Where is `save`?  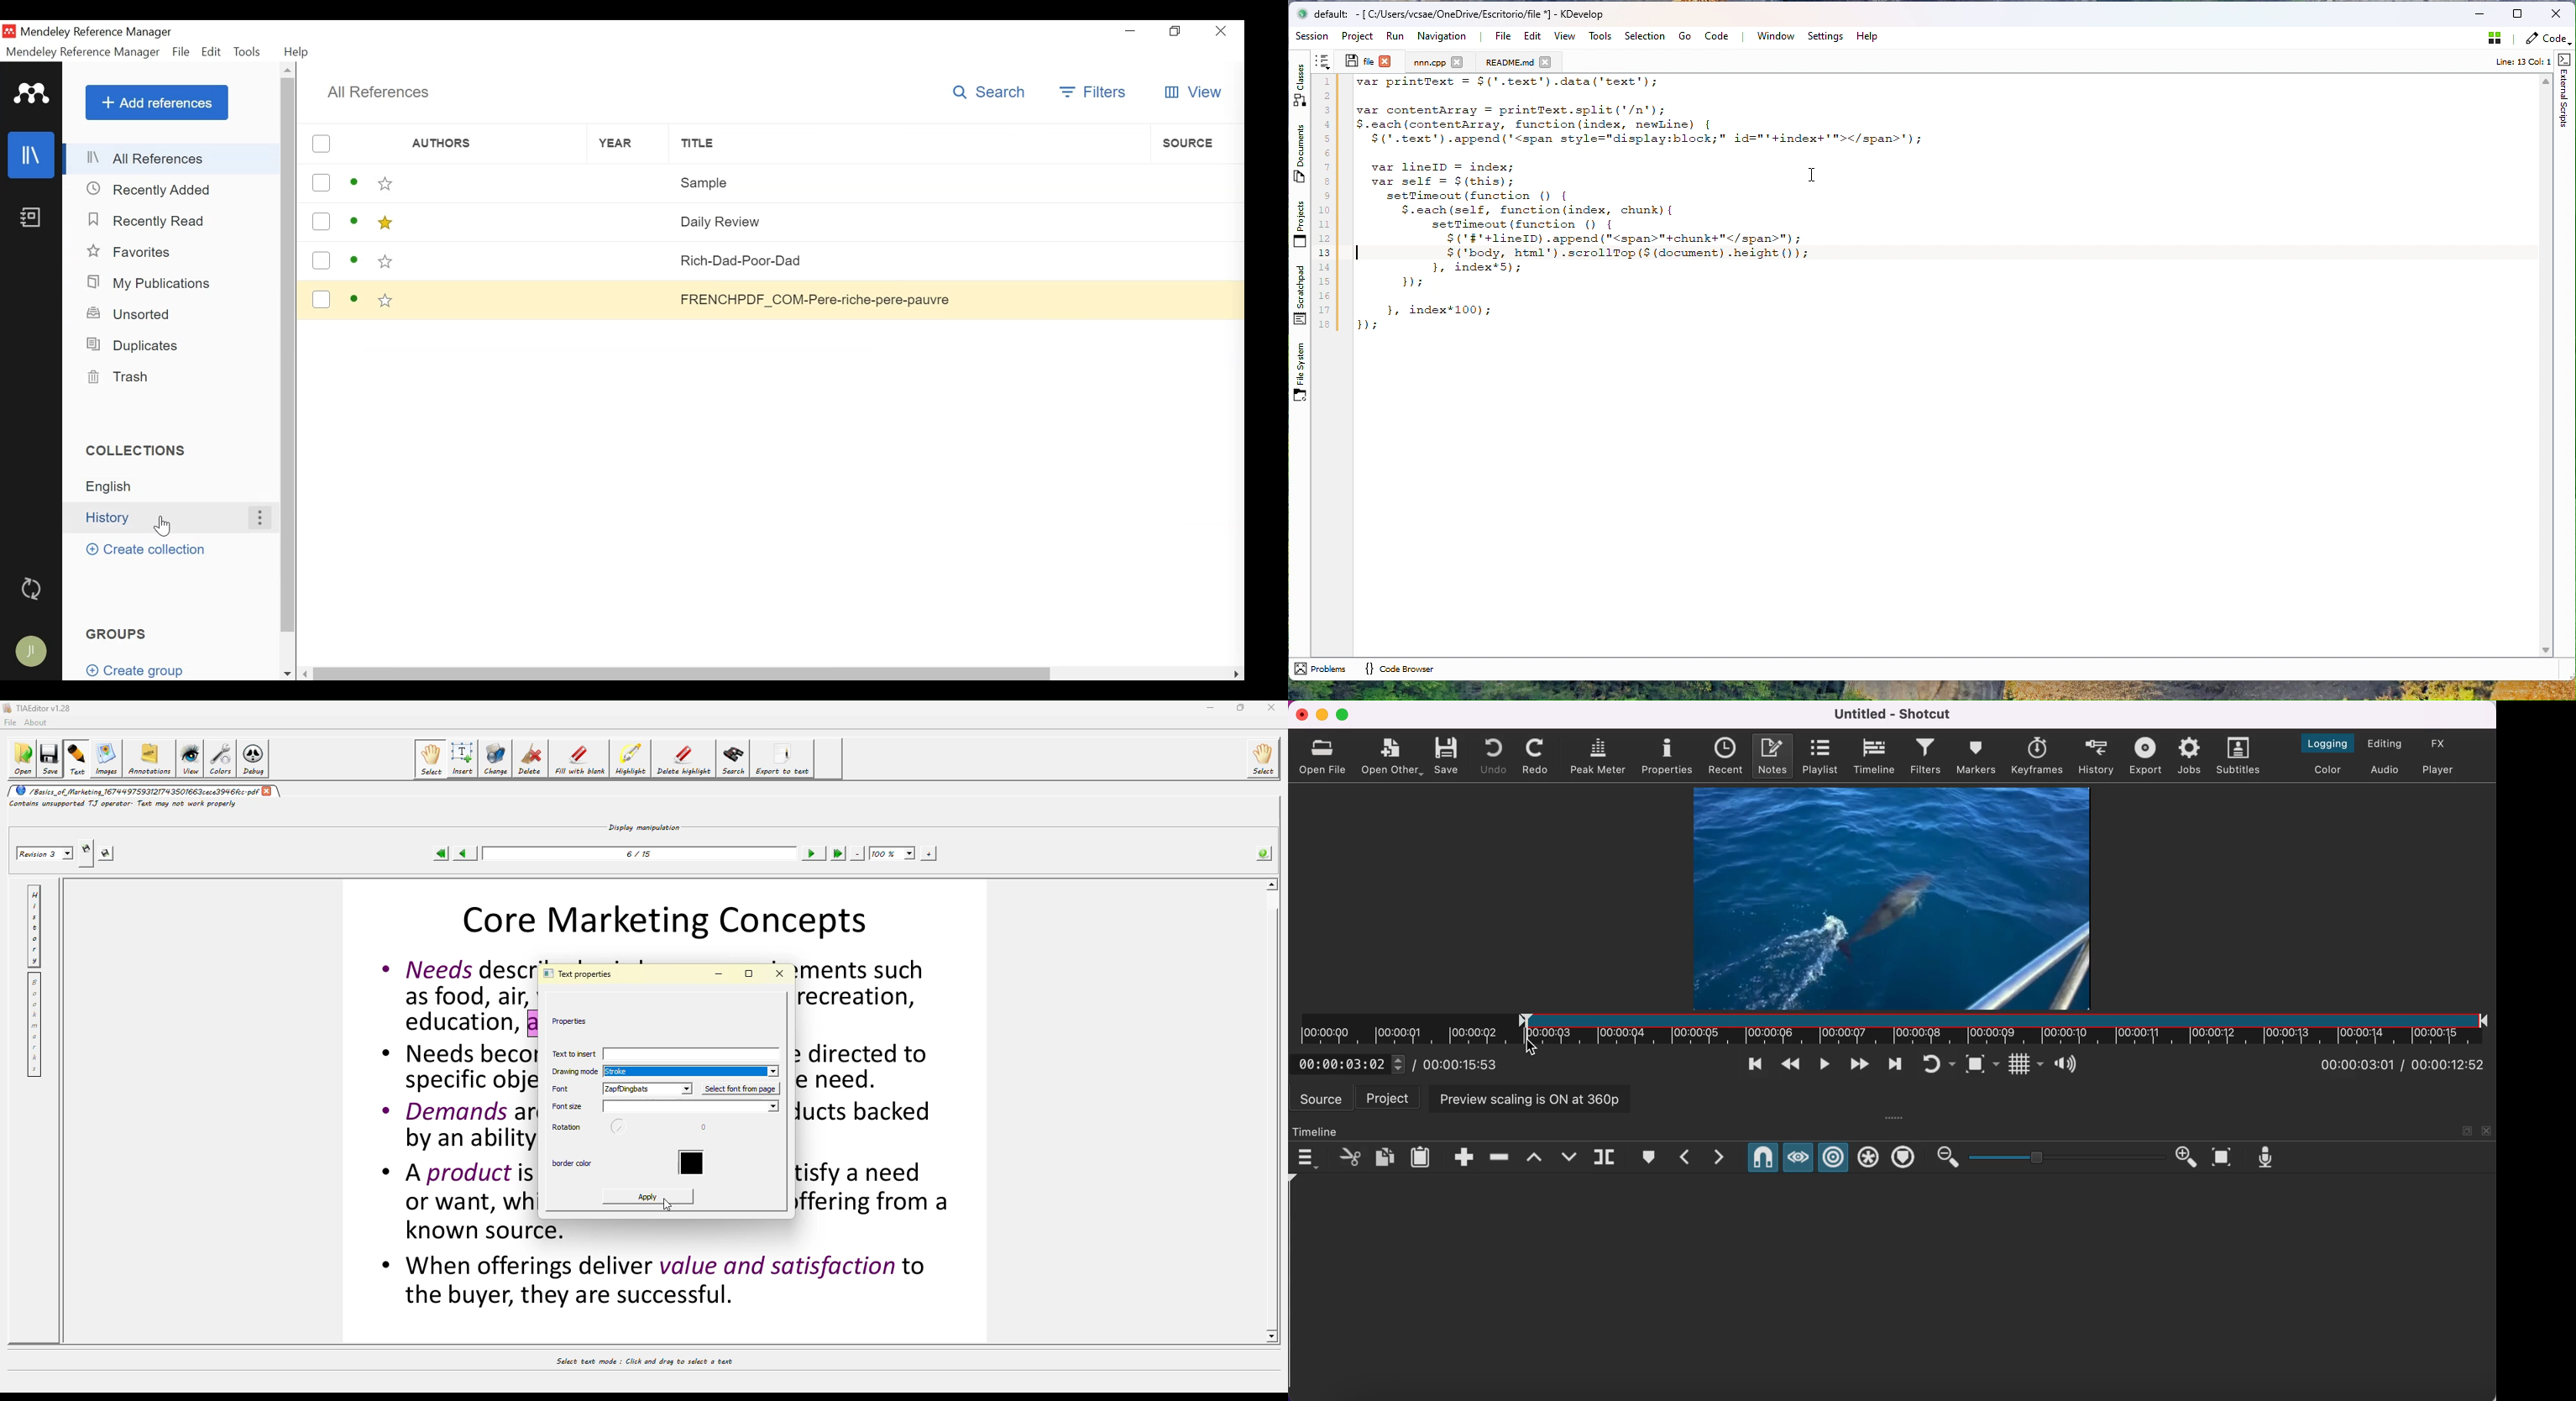 save is located at coordinates (1450, 754).